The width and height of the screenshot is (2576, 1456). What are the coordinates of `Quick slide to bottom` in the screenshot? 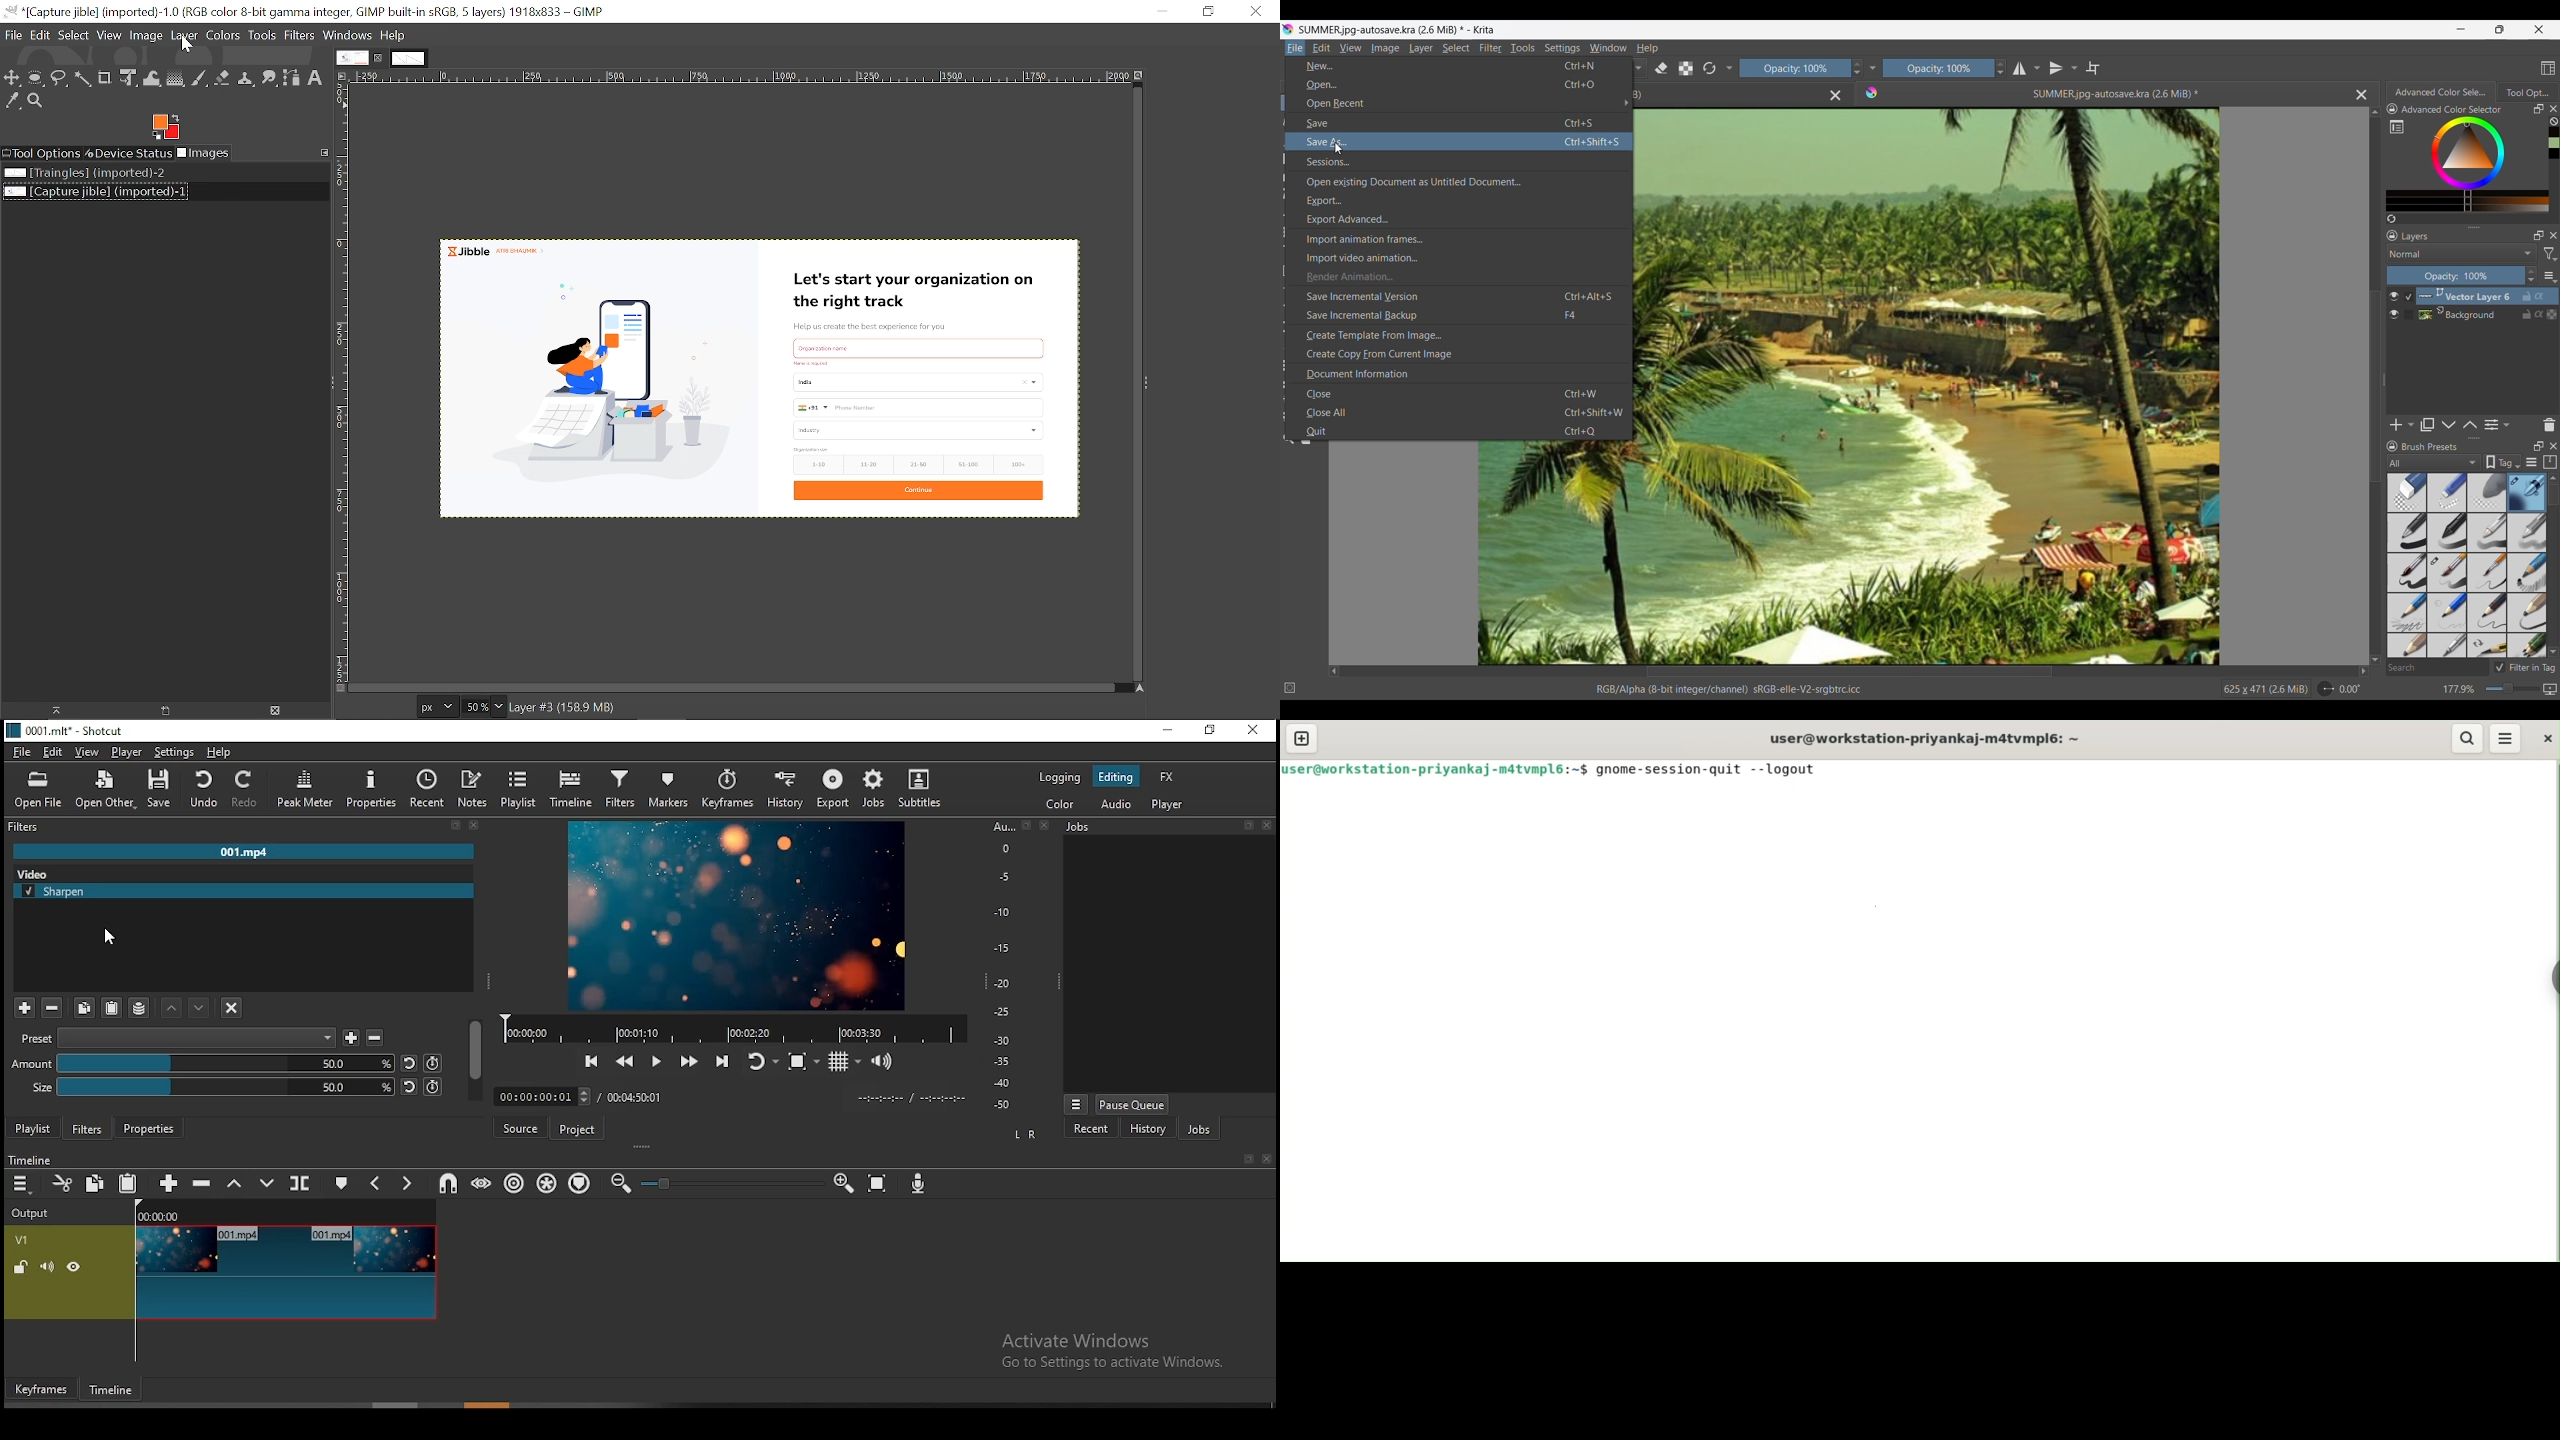 It's located at (2553, 653).